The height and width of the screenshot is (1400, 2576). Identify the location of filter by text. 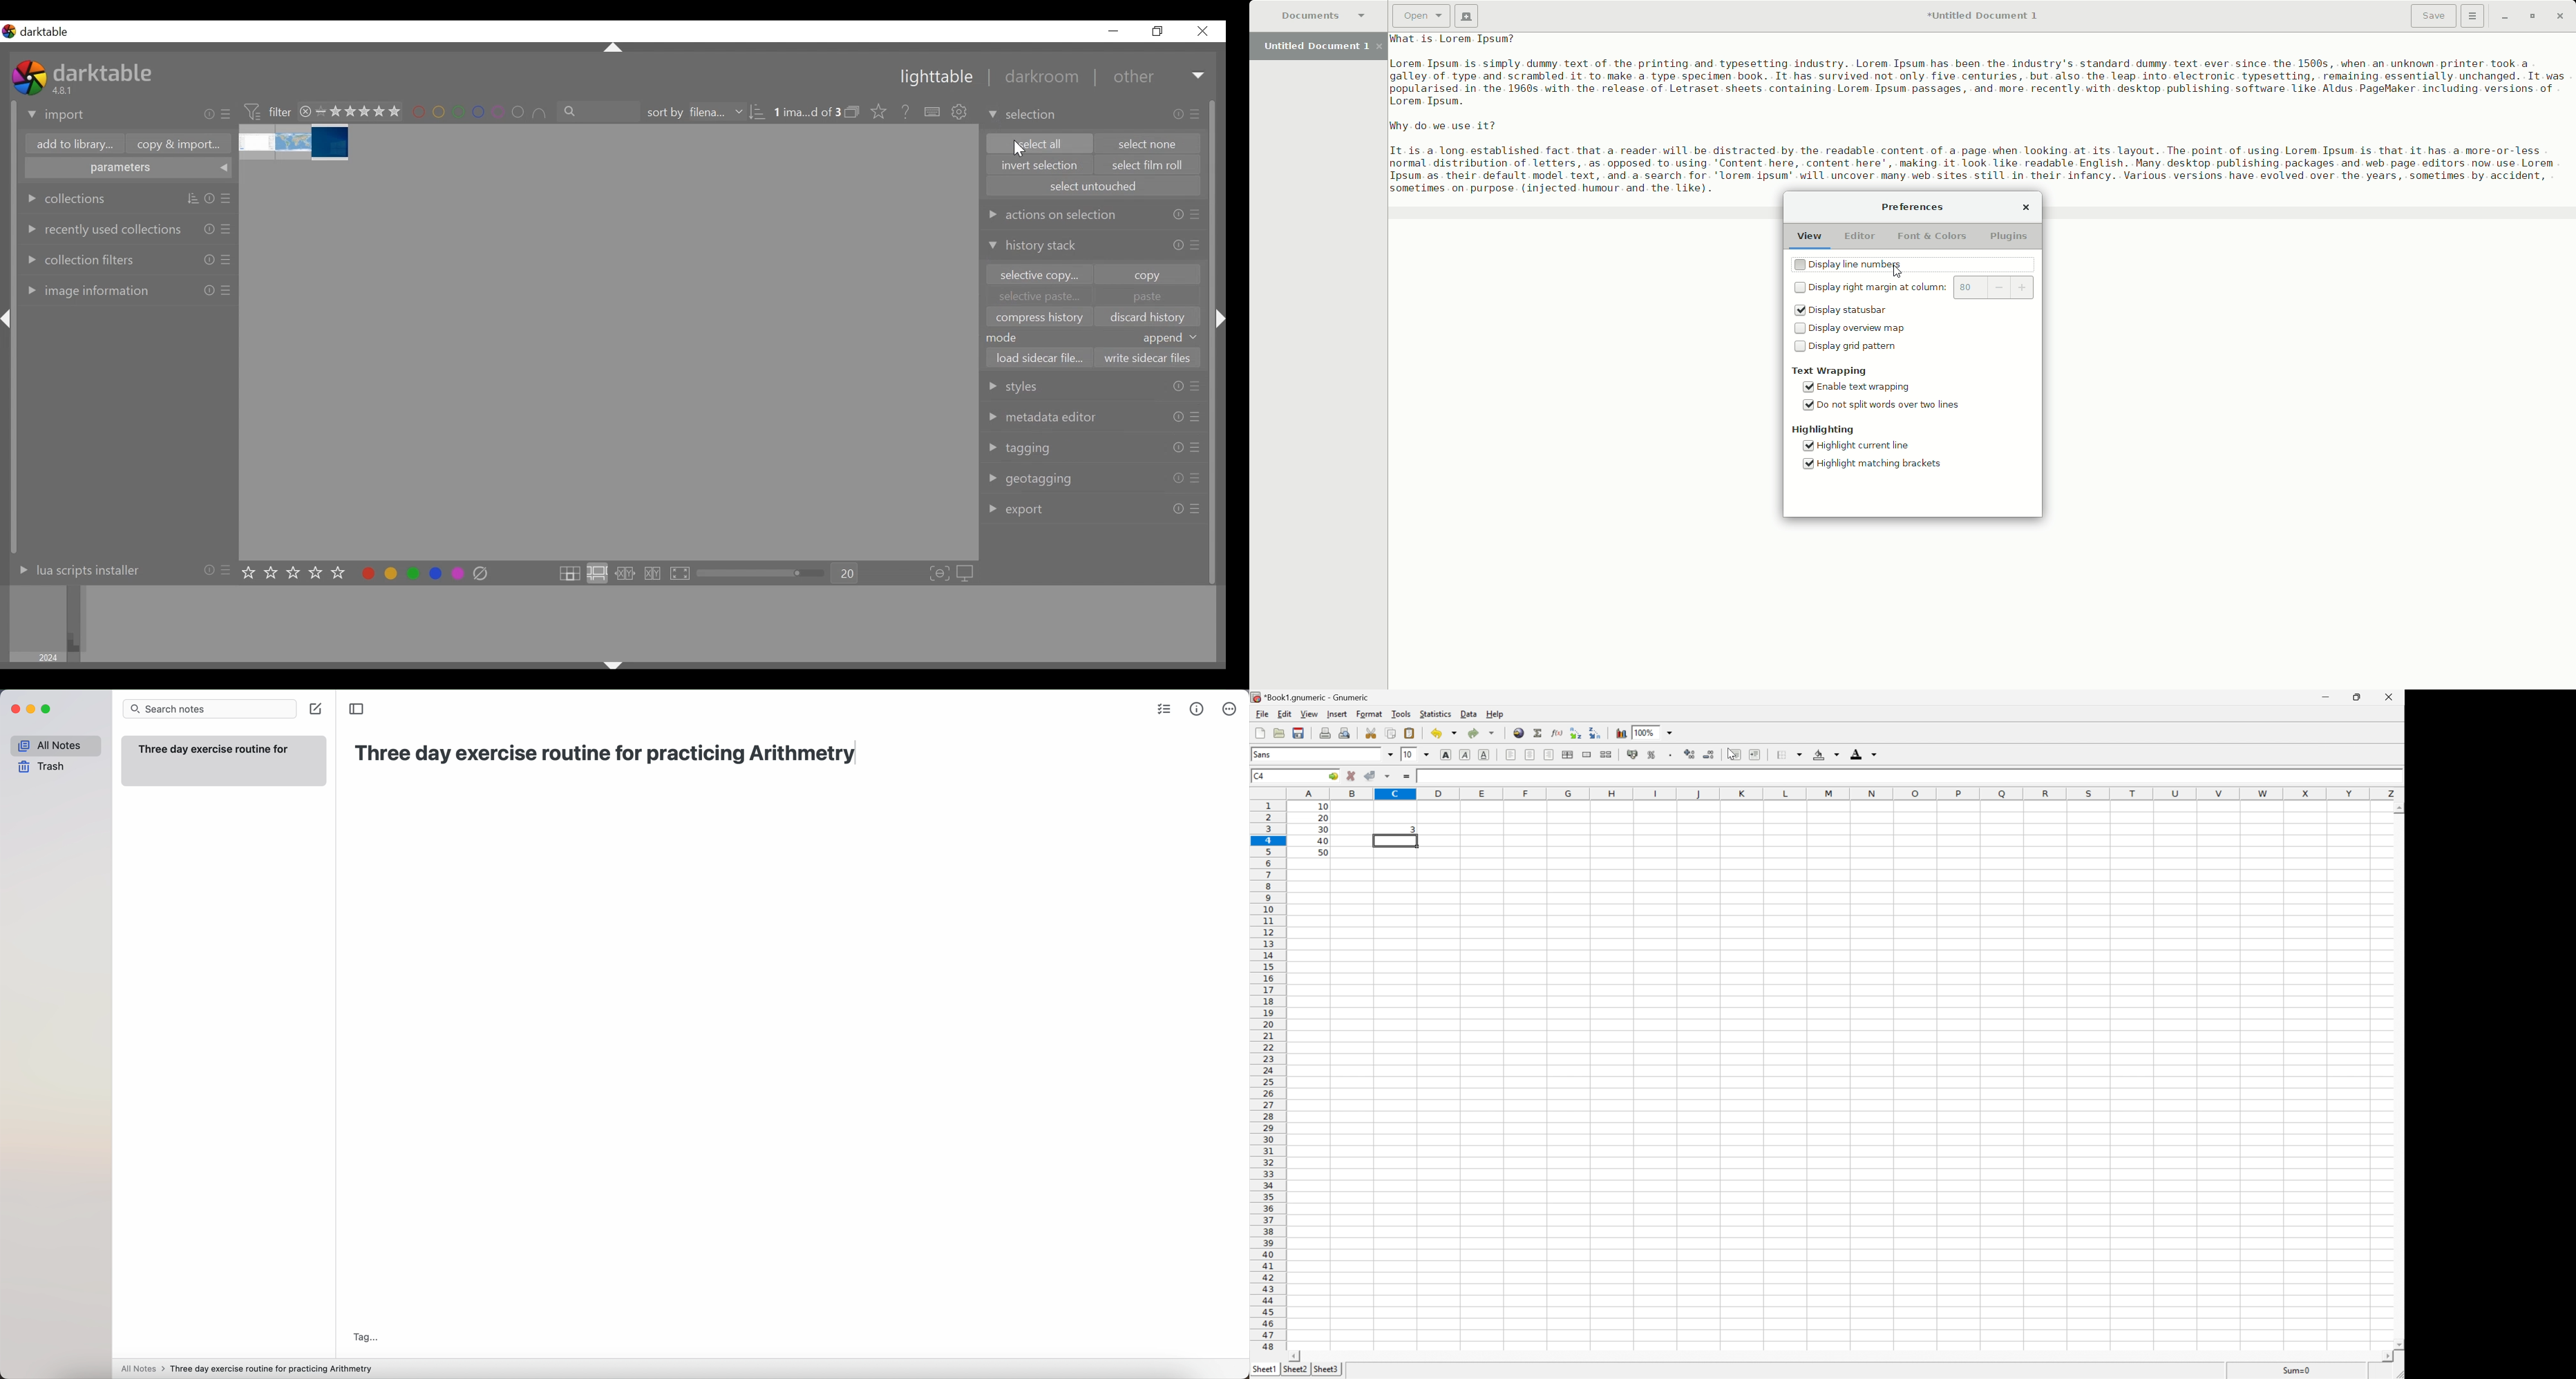
(600, 112).